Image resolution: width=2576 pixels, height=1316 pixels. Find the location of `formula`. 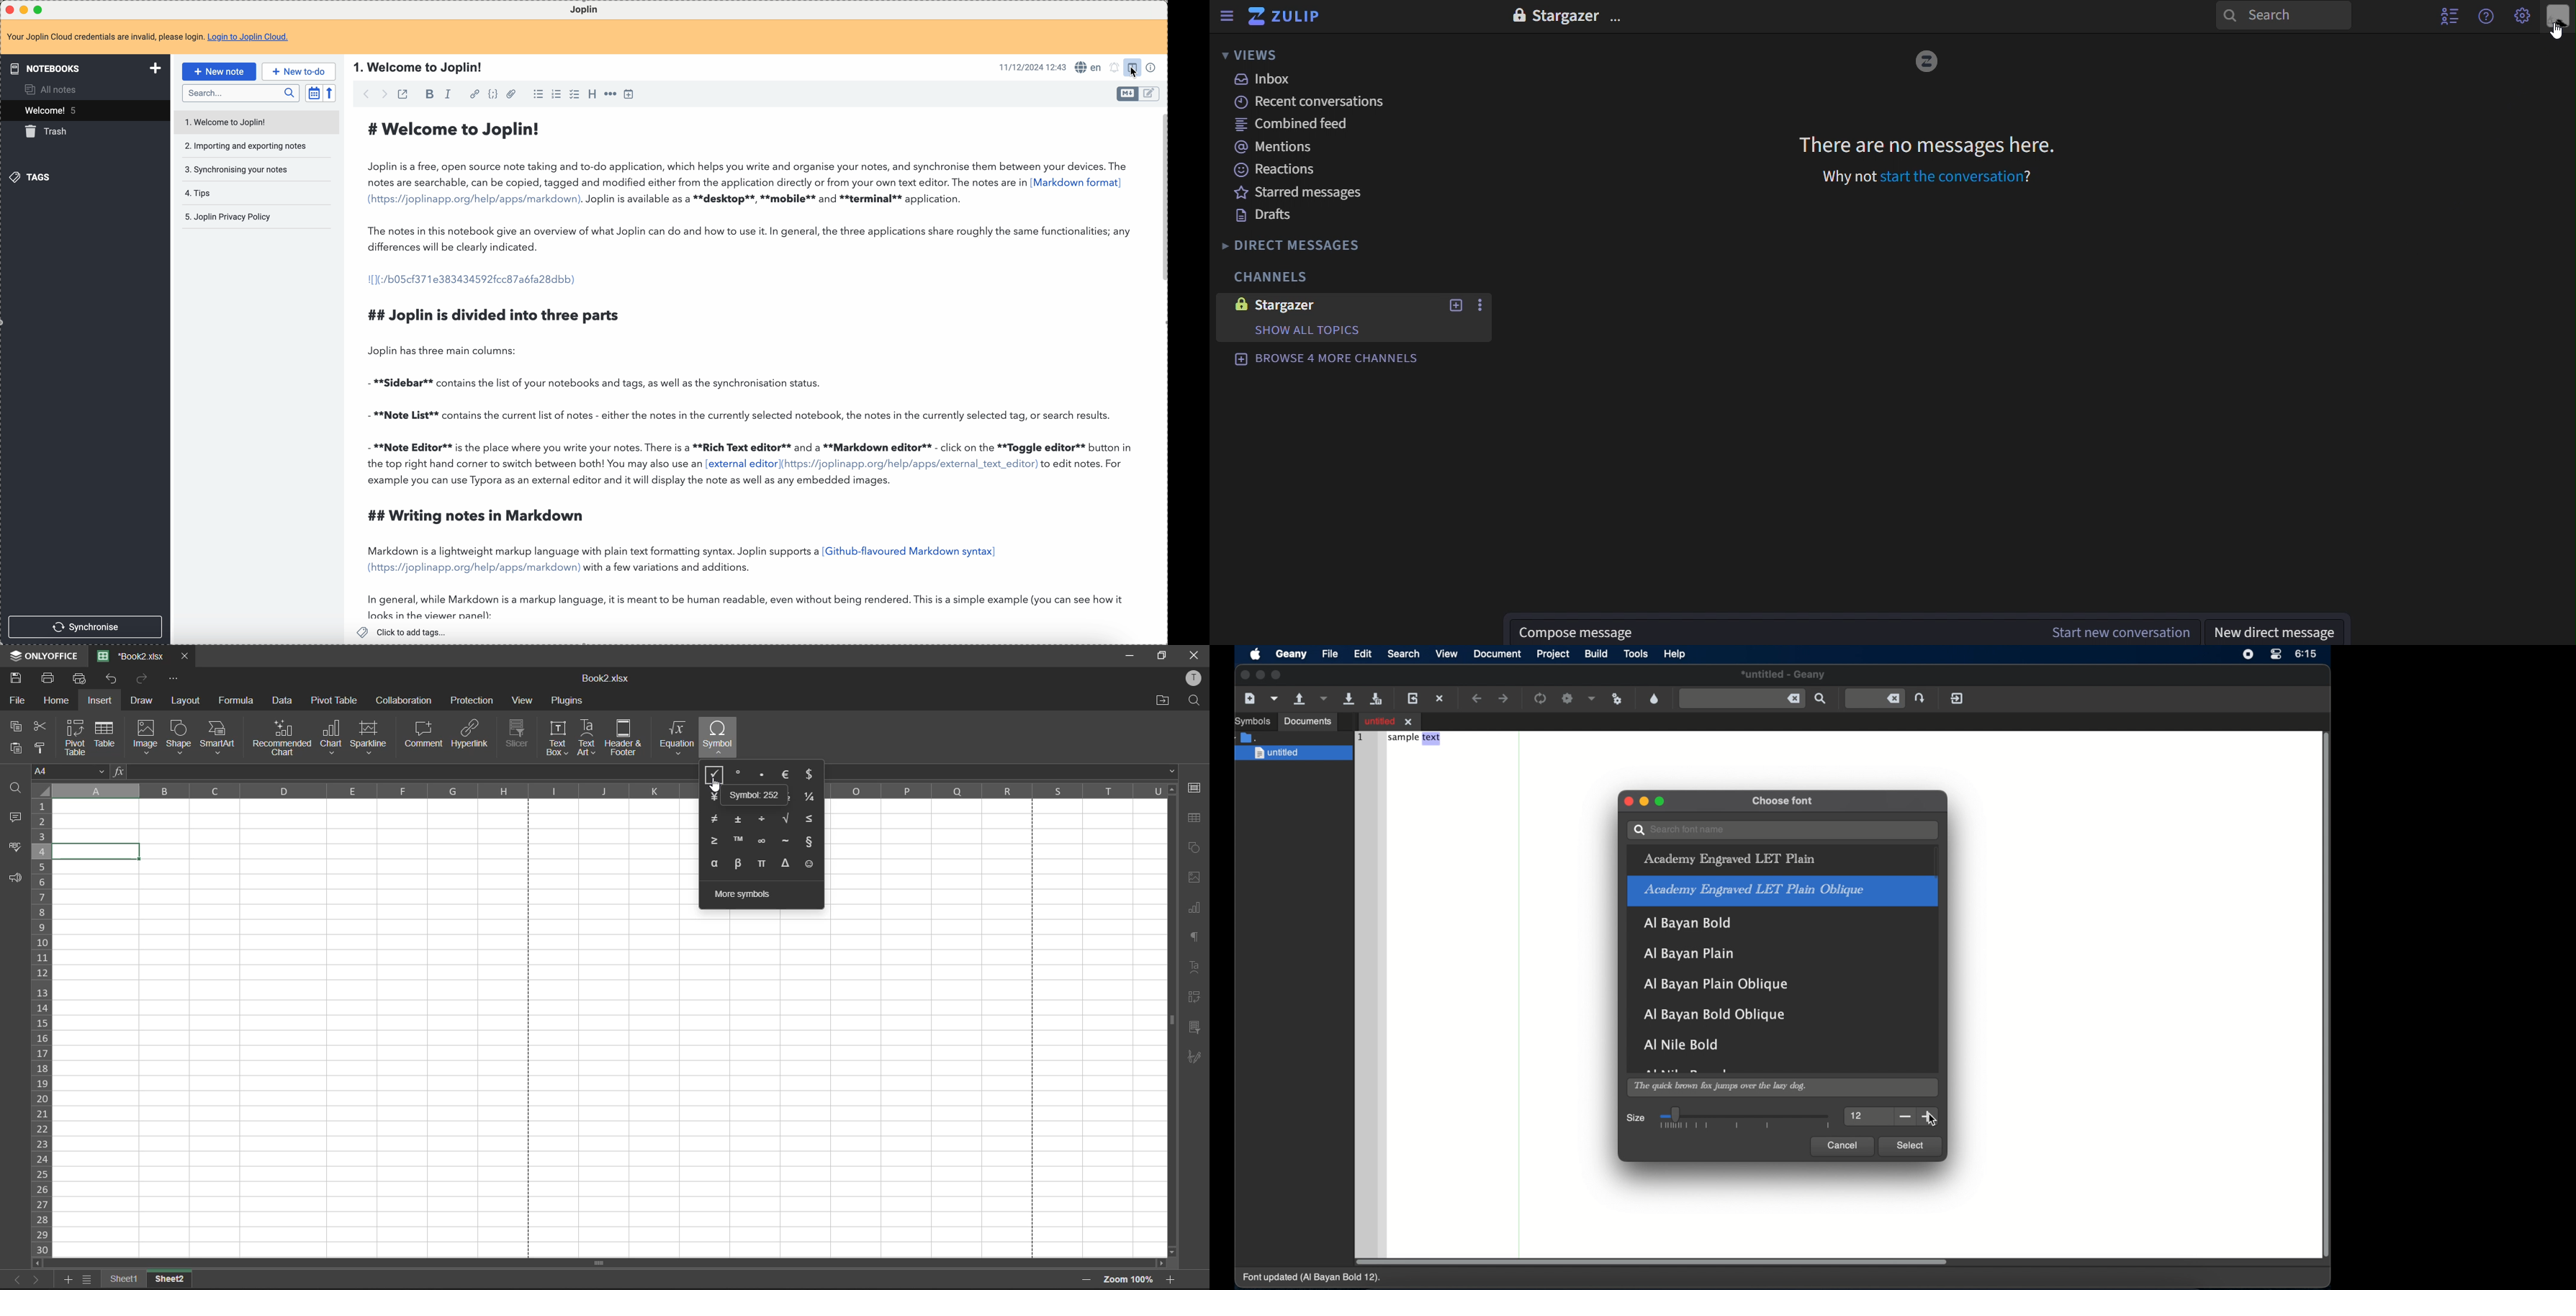

formula is located at coordinates (234, 702).